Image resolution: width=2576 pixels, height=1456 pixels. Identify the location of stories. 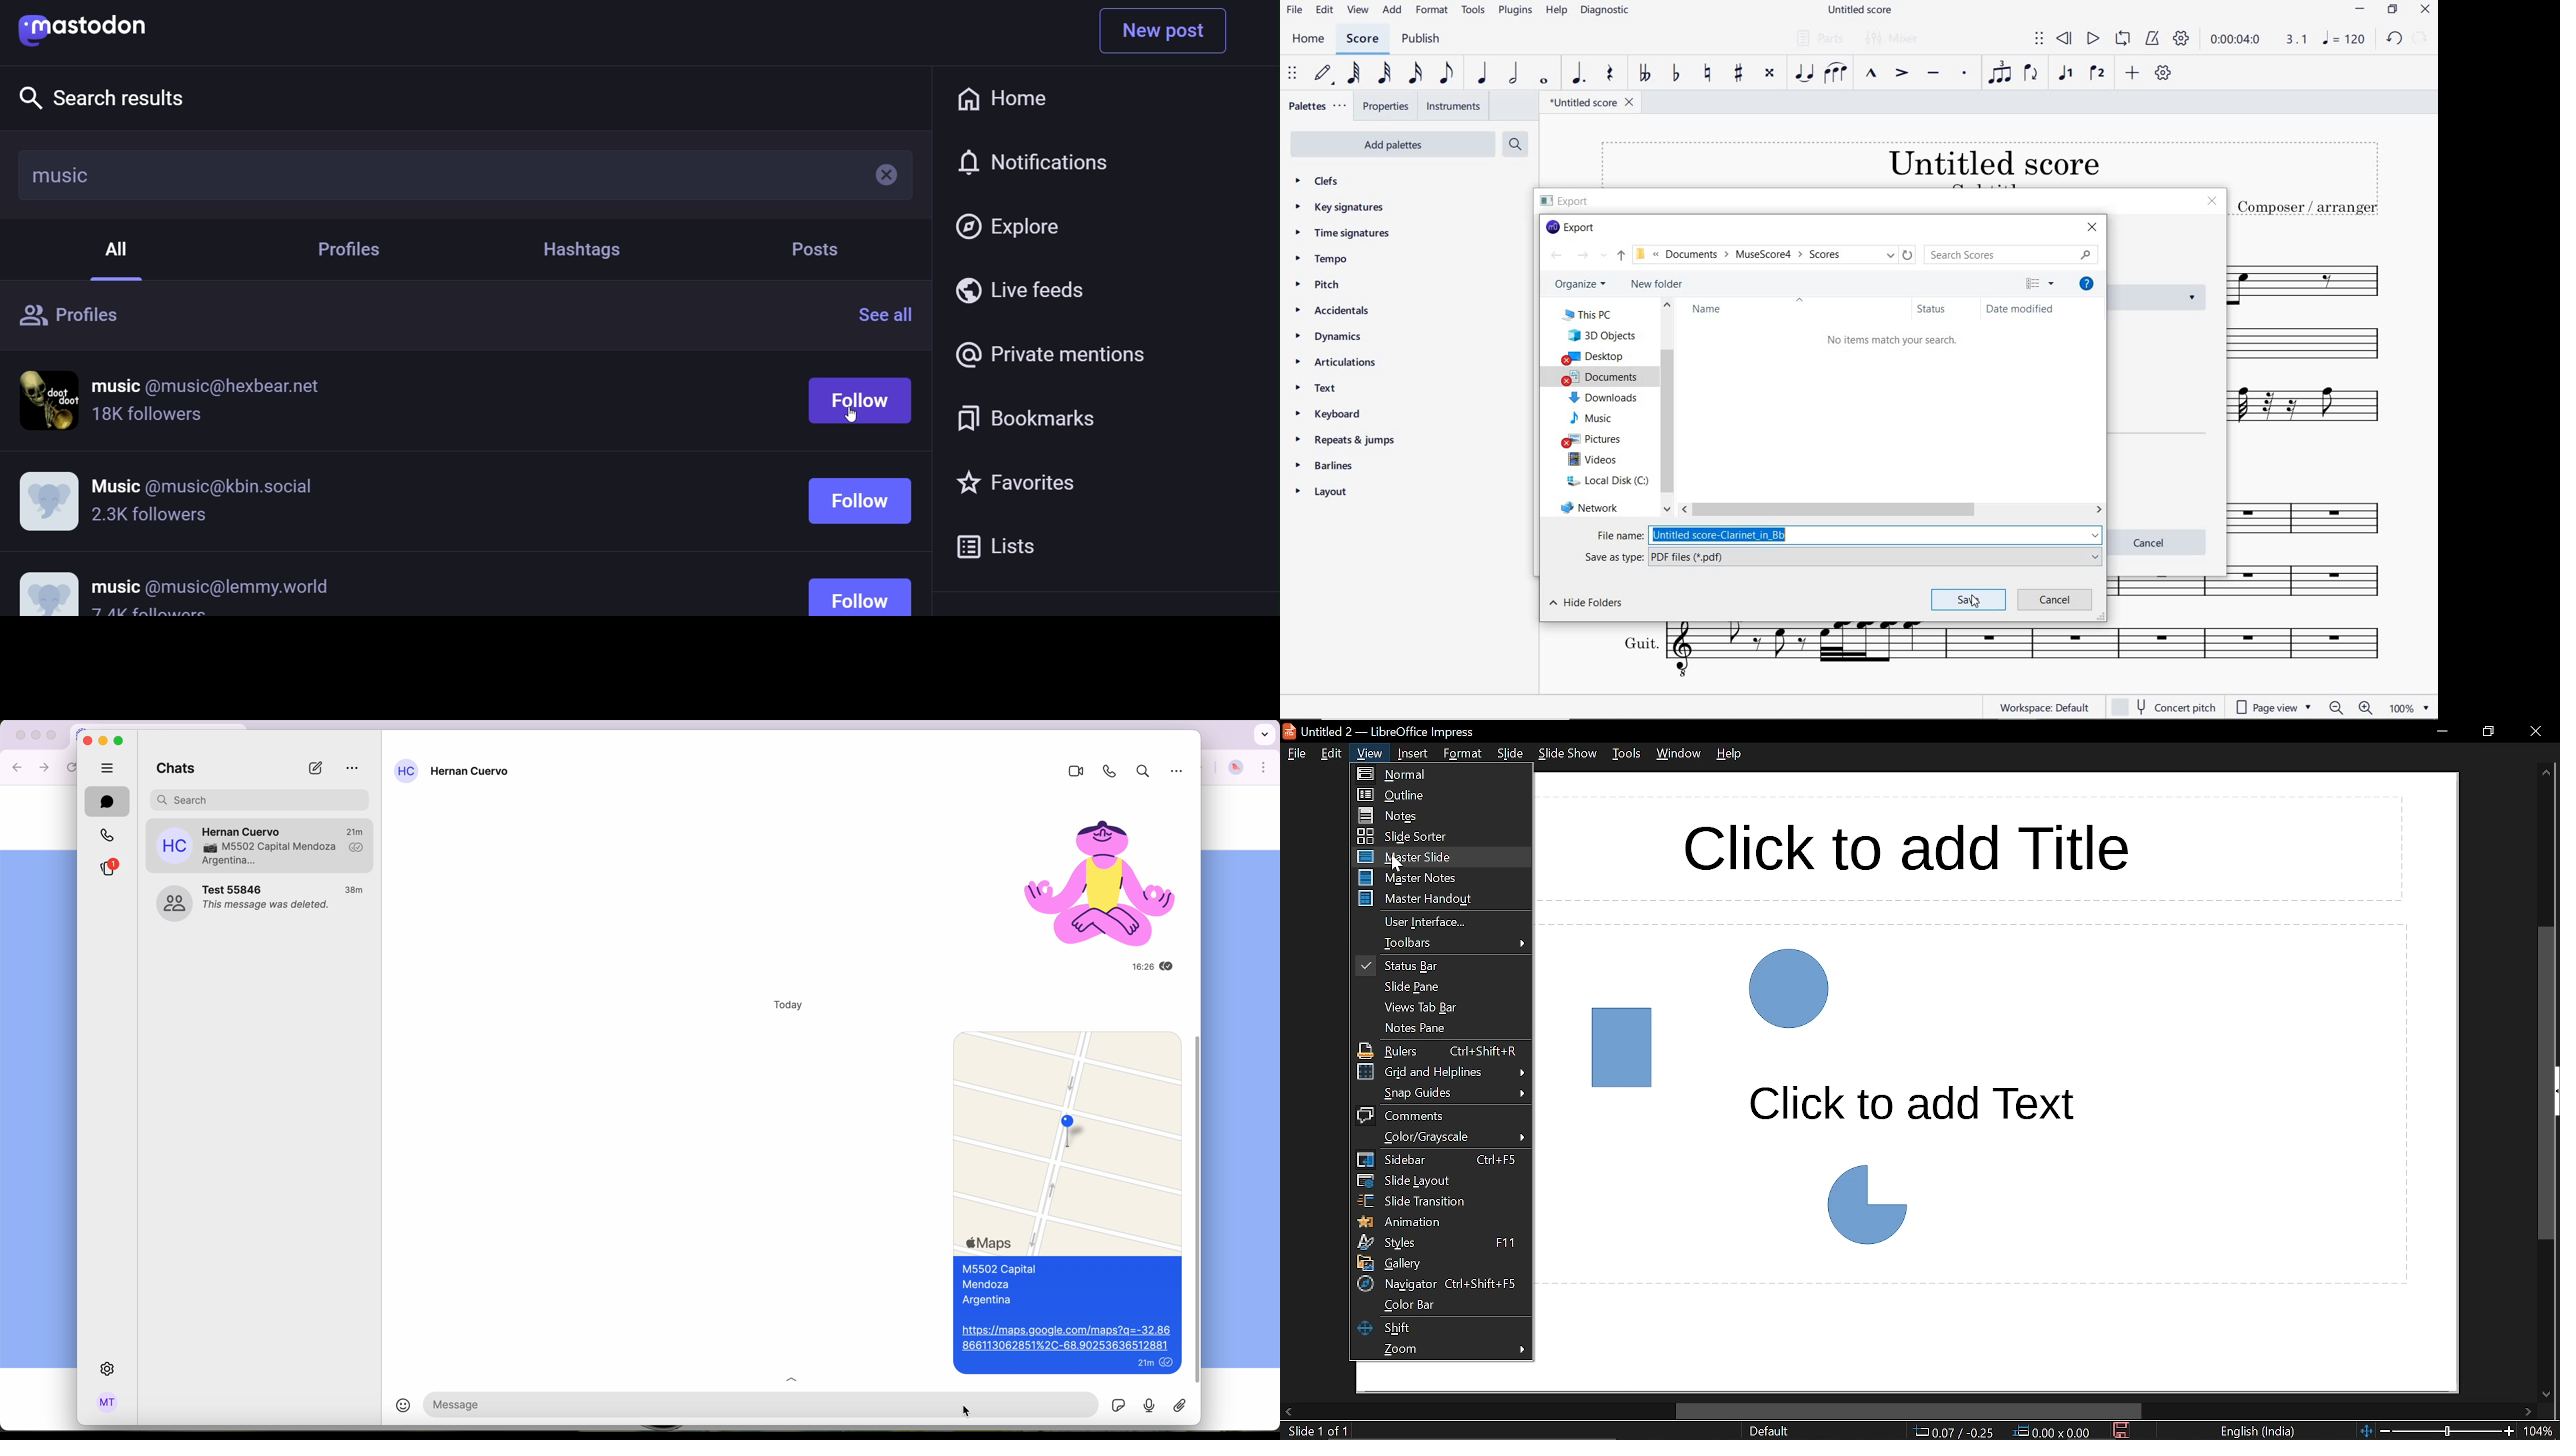
(107, 868).